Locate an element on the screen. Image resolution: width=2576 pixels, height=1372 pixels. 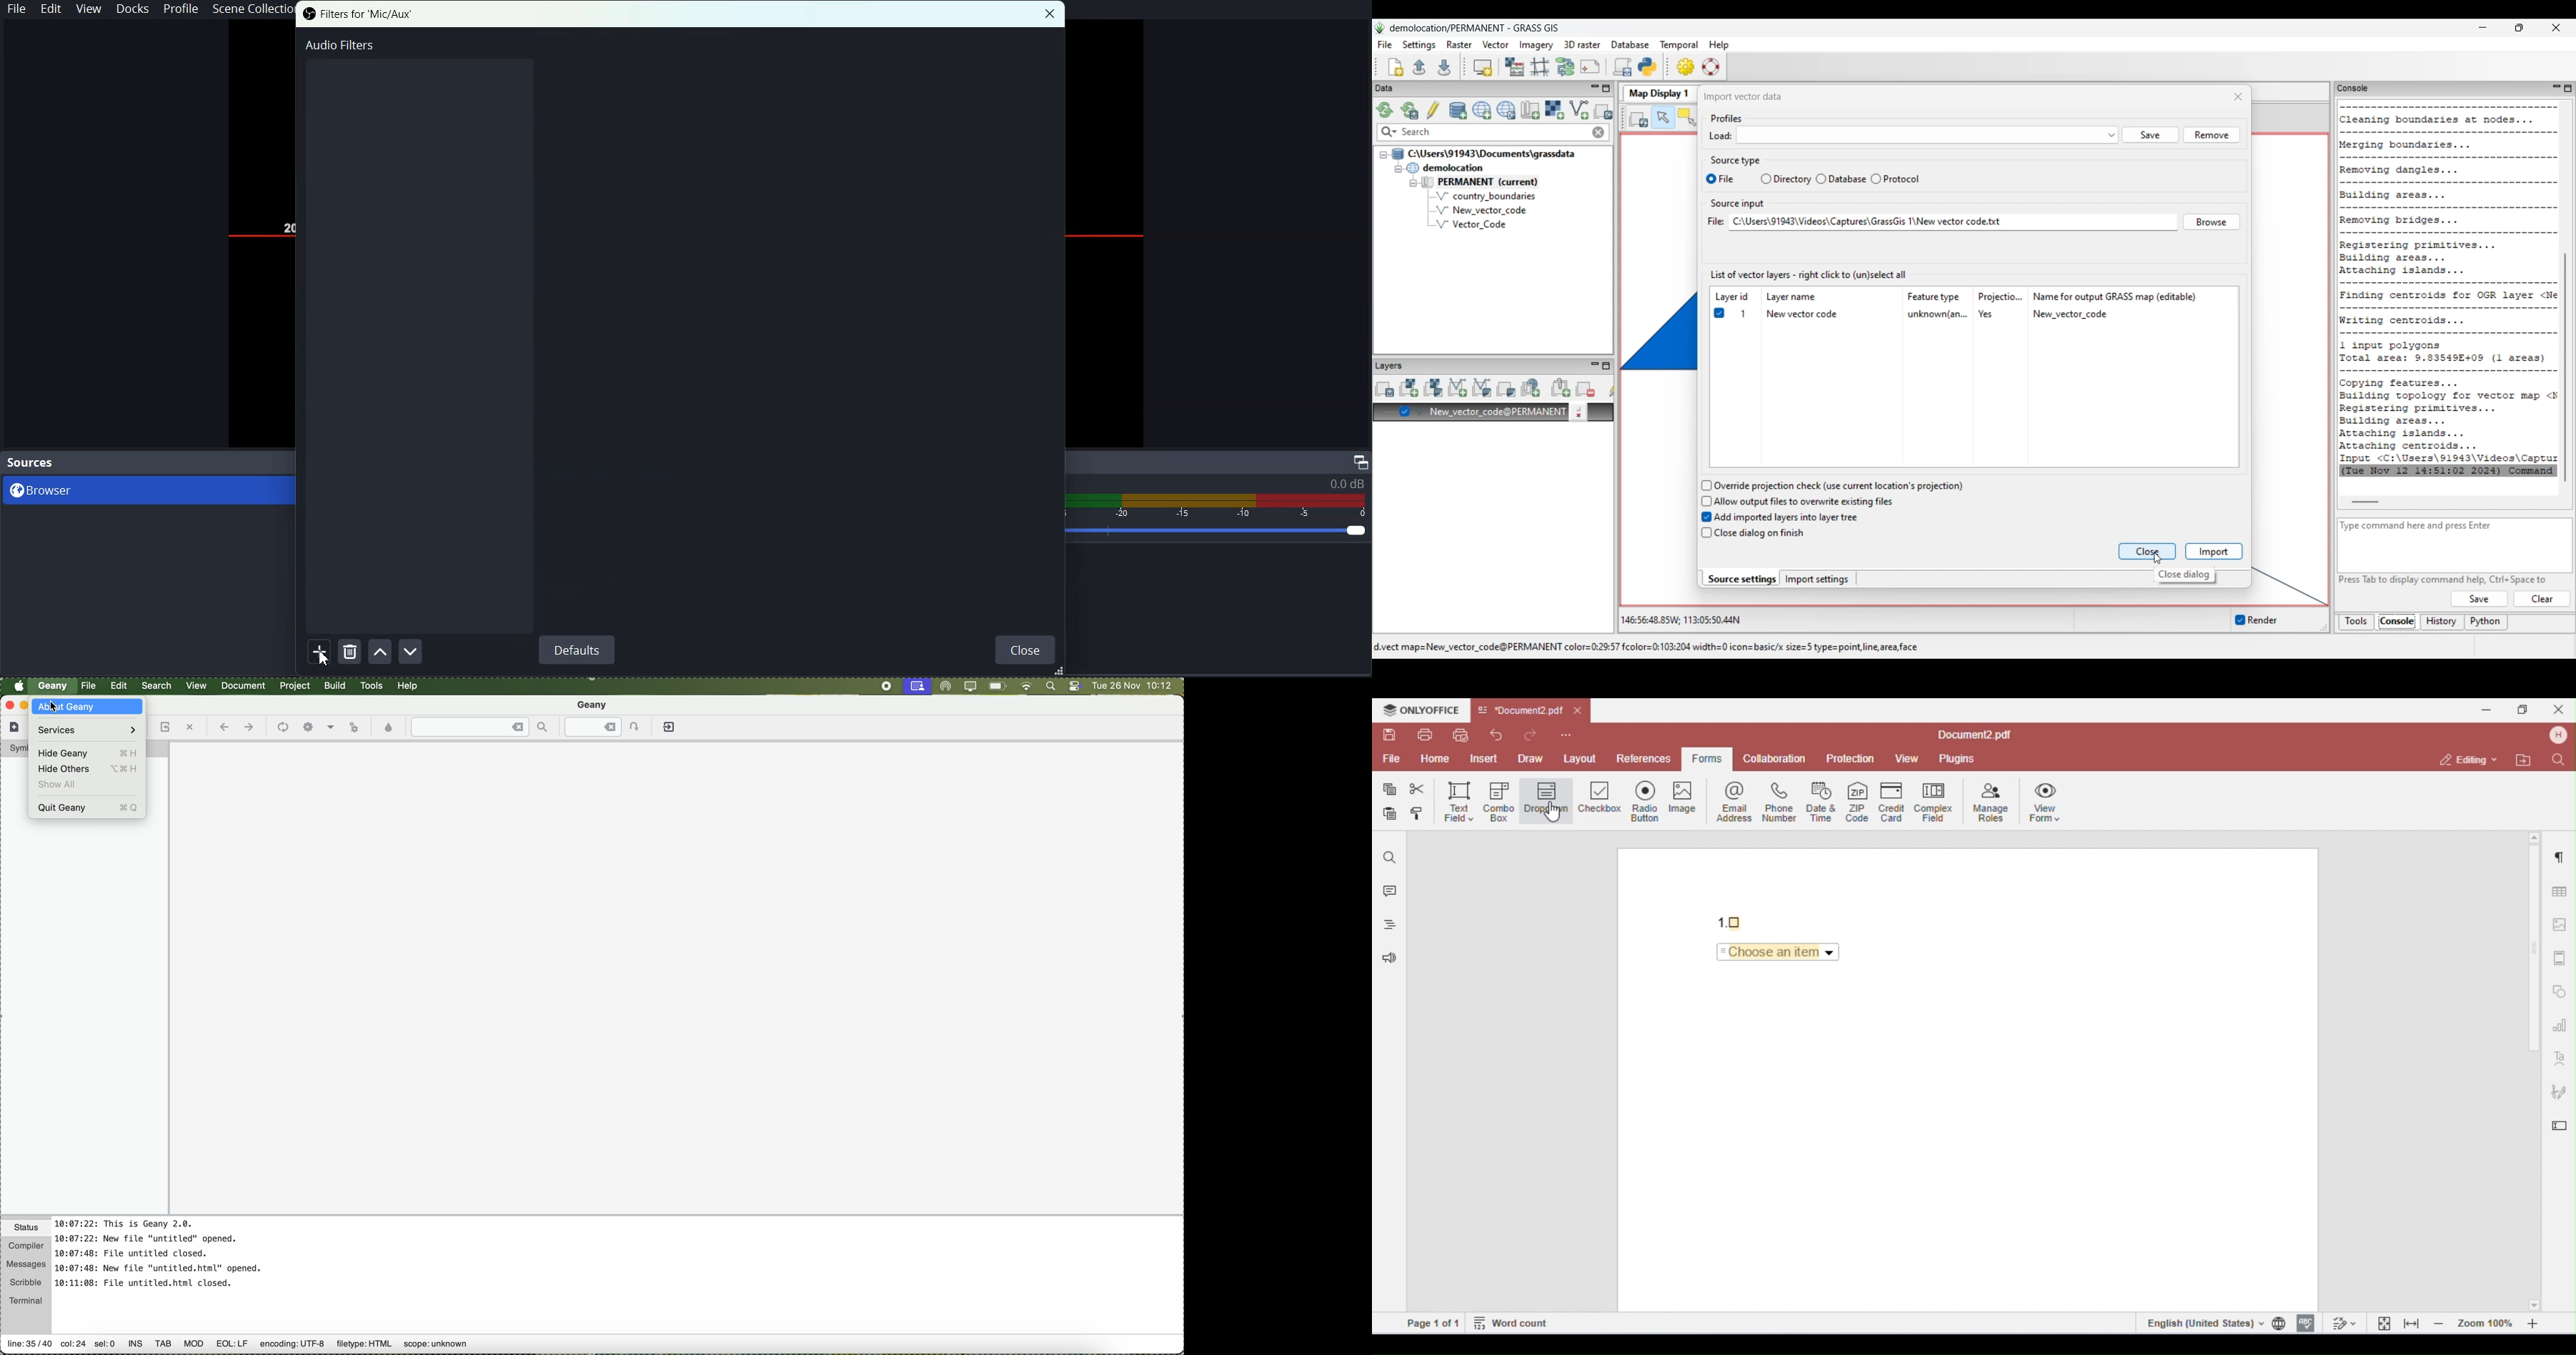
Drag Handle is located at coordinates (1059, 671).